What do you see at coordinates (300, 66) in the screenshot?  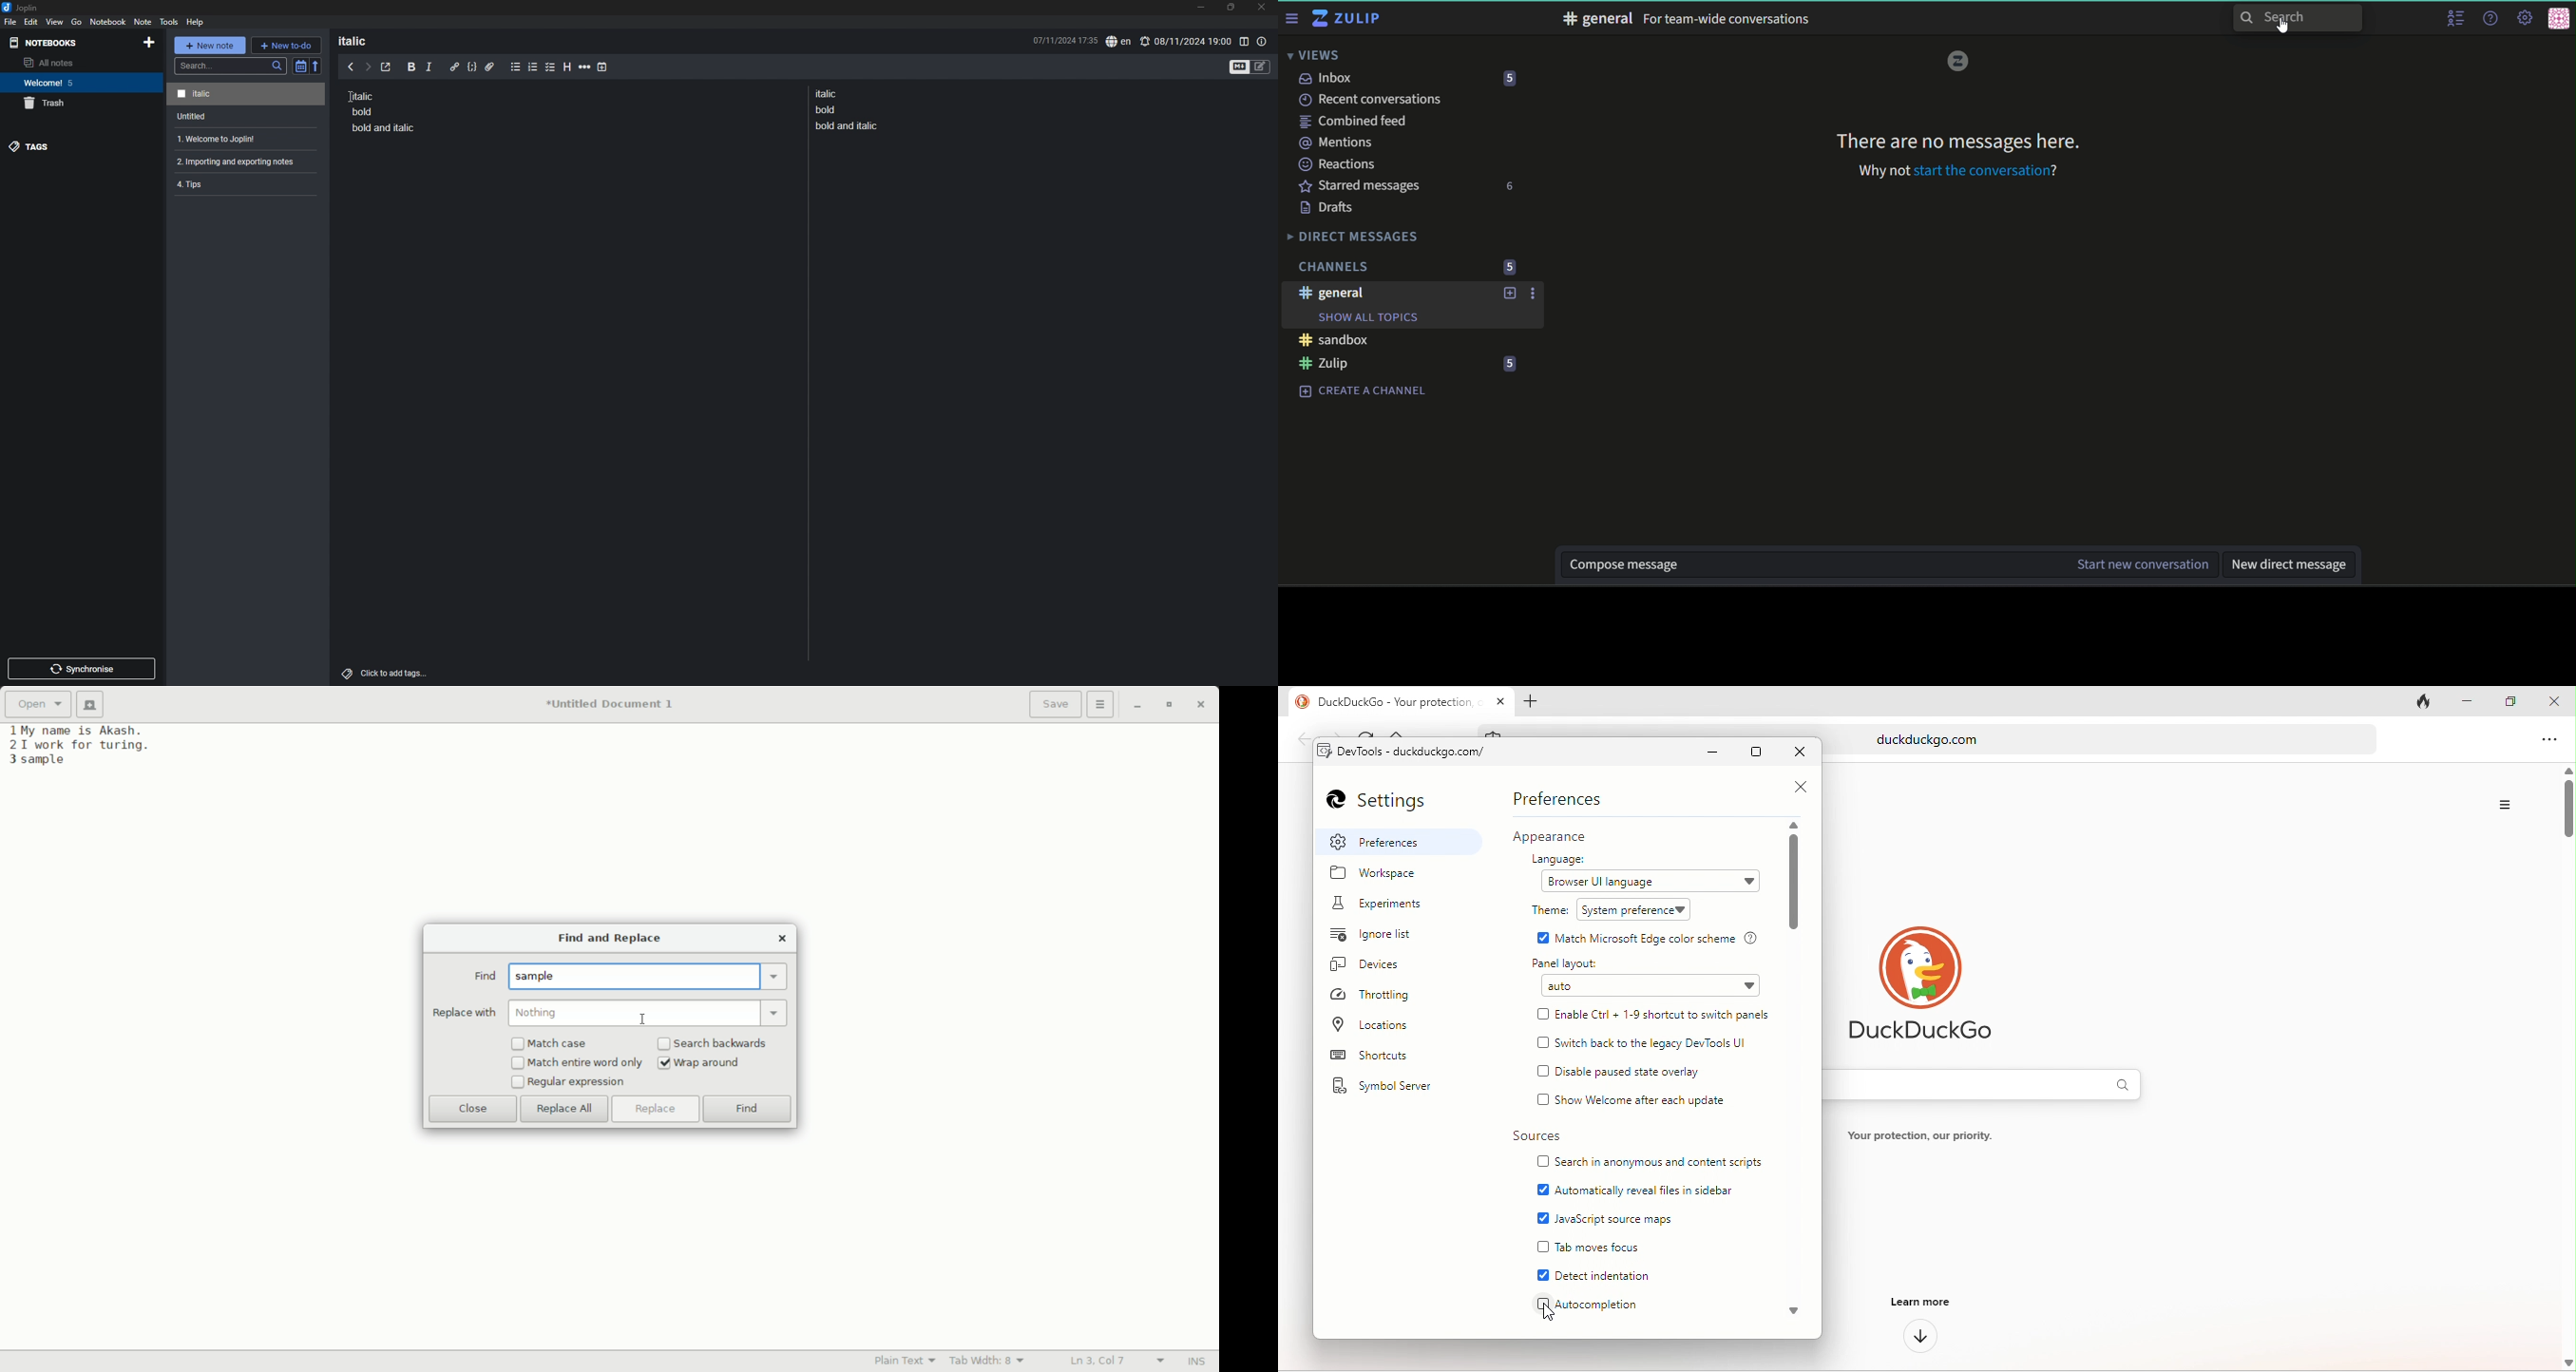 I see `toggle sort order` at bounding box center [300, 66].